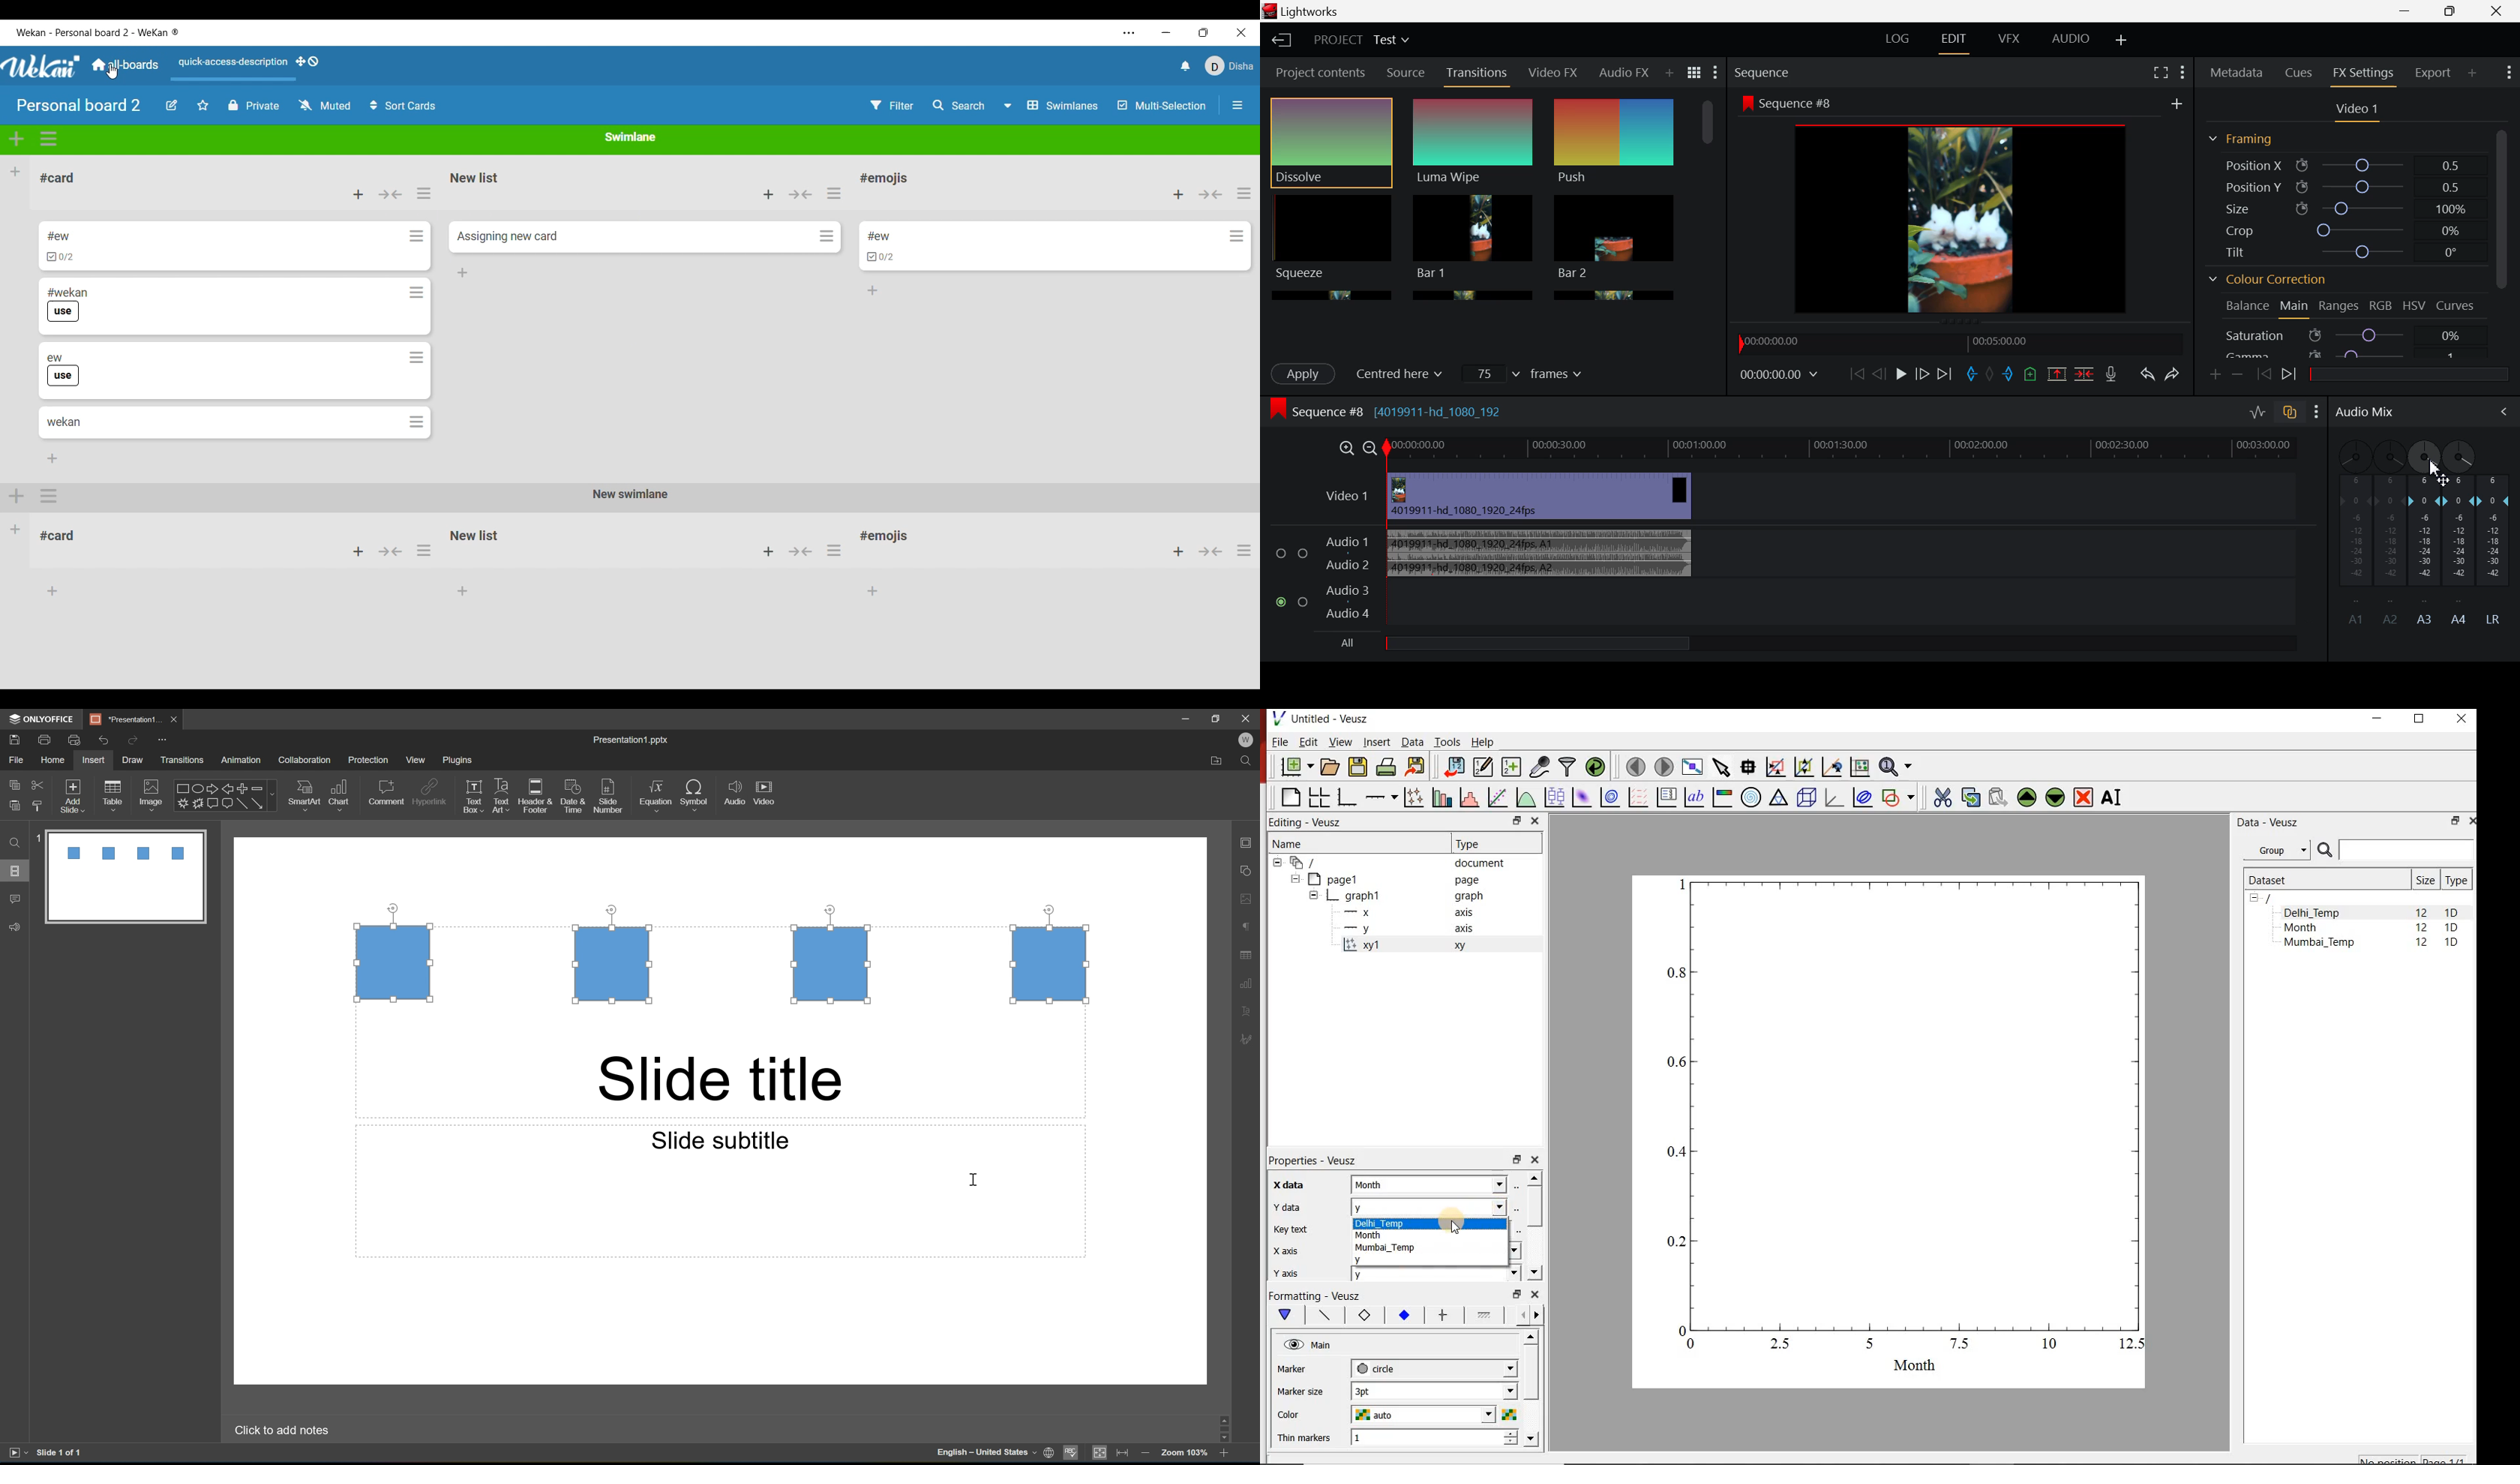 This screenshot has width=2520, height=1484. Describe the element at coordinates (1227, 1428) in the screenshot. I see `scroll bar` at that location.